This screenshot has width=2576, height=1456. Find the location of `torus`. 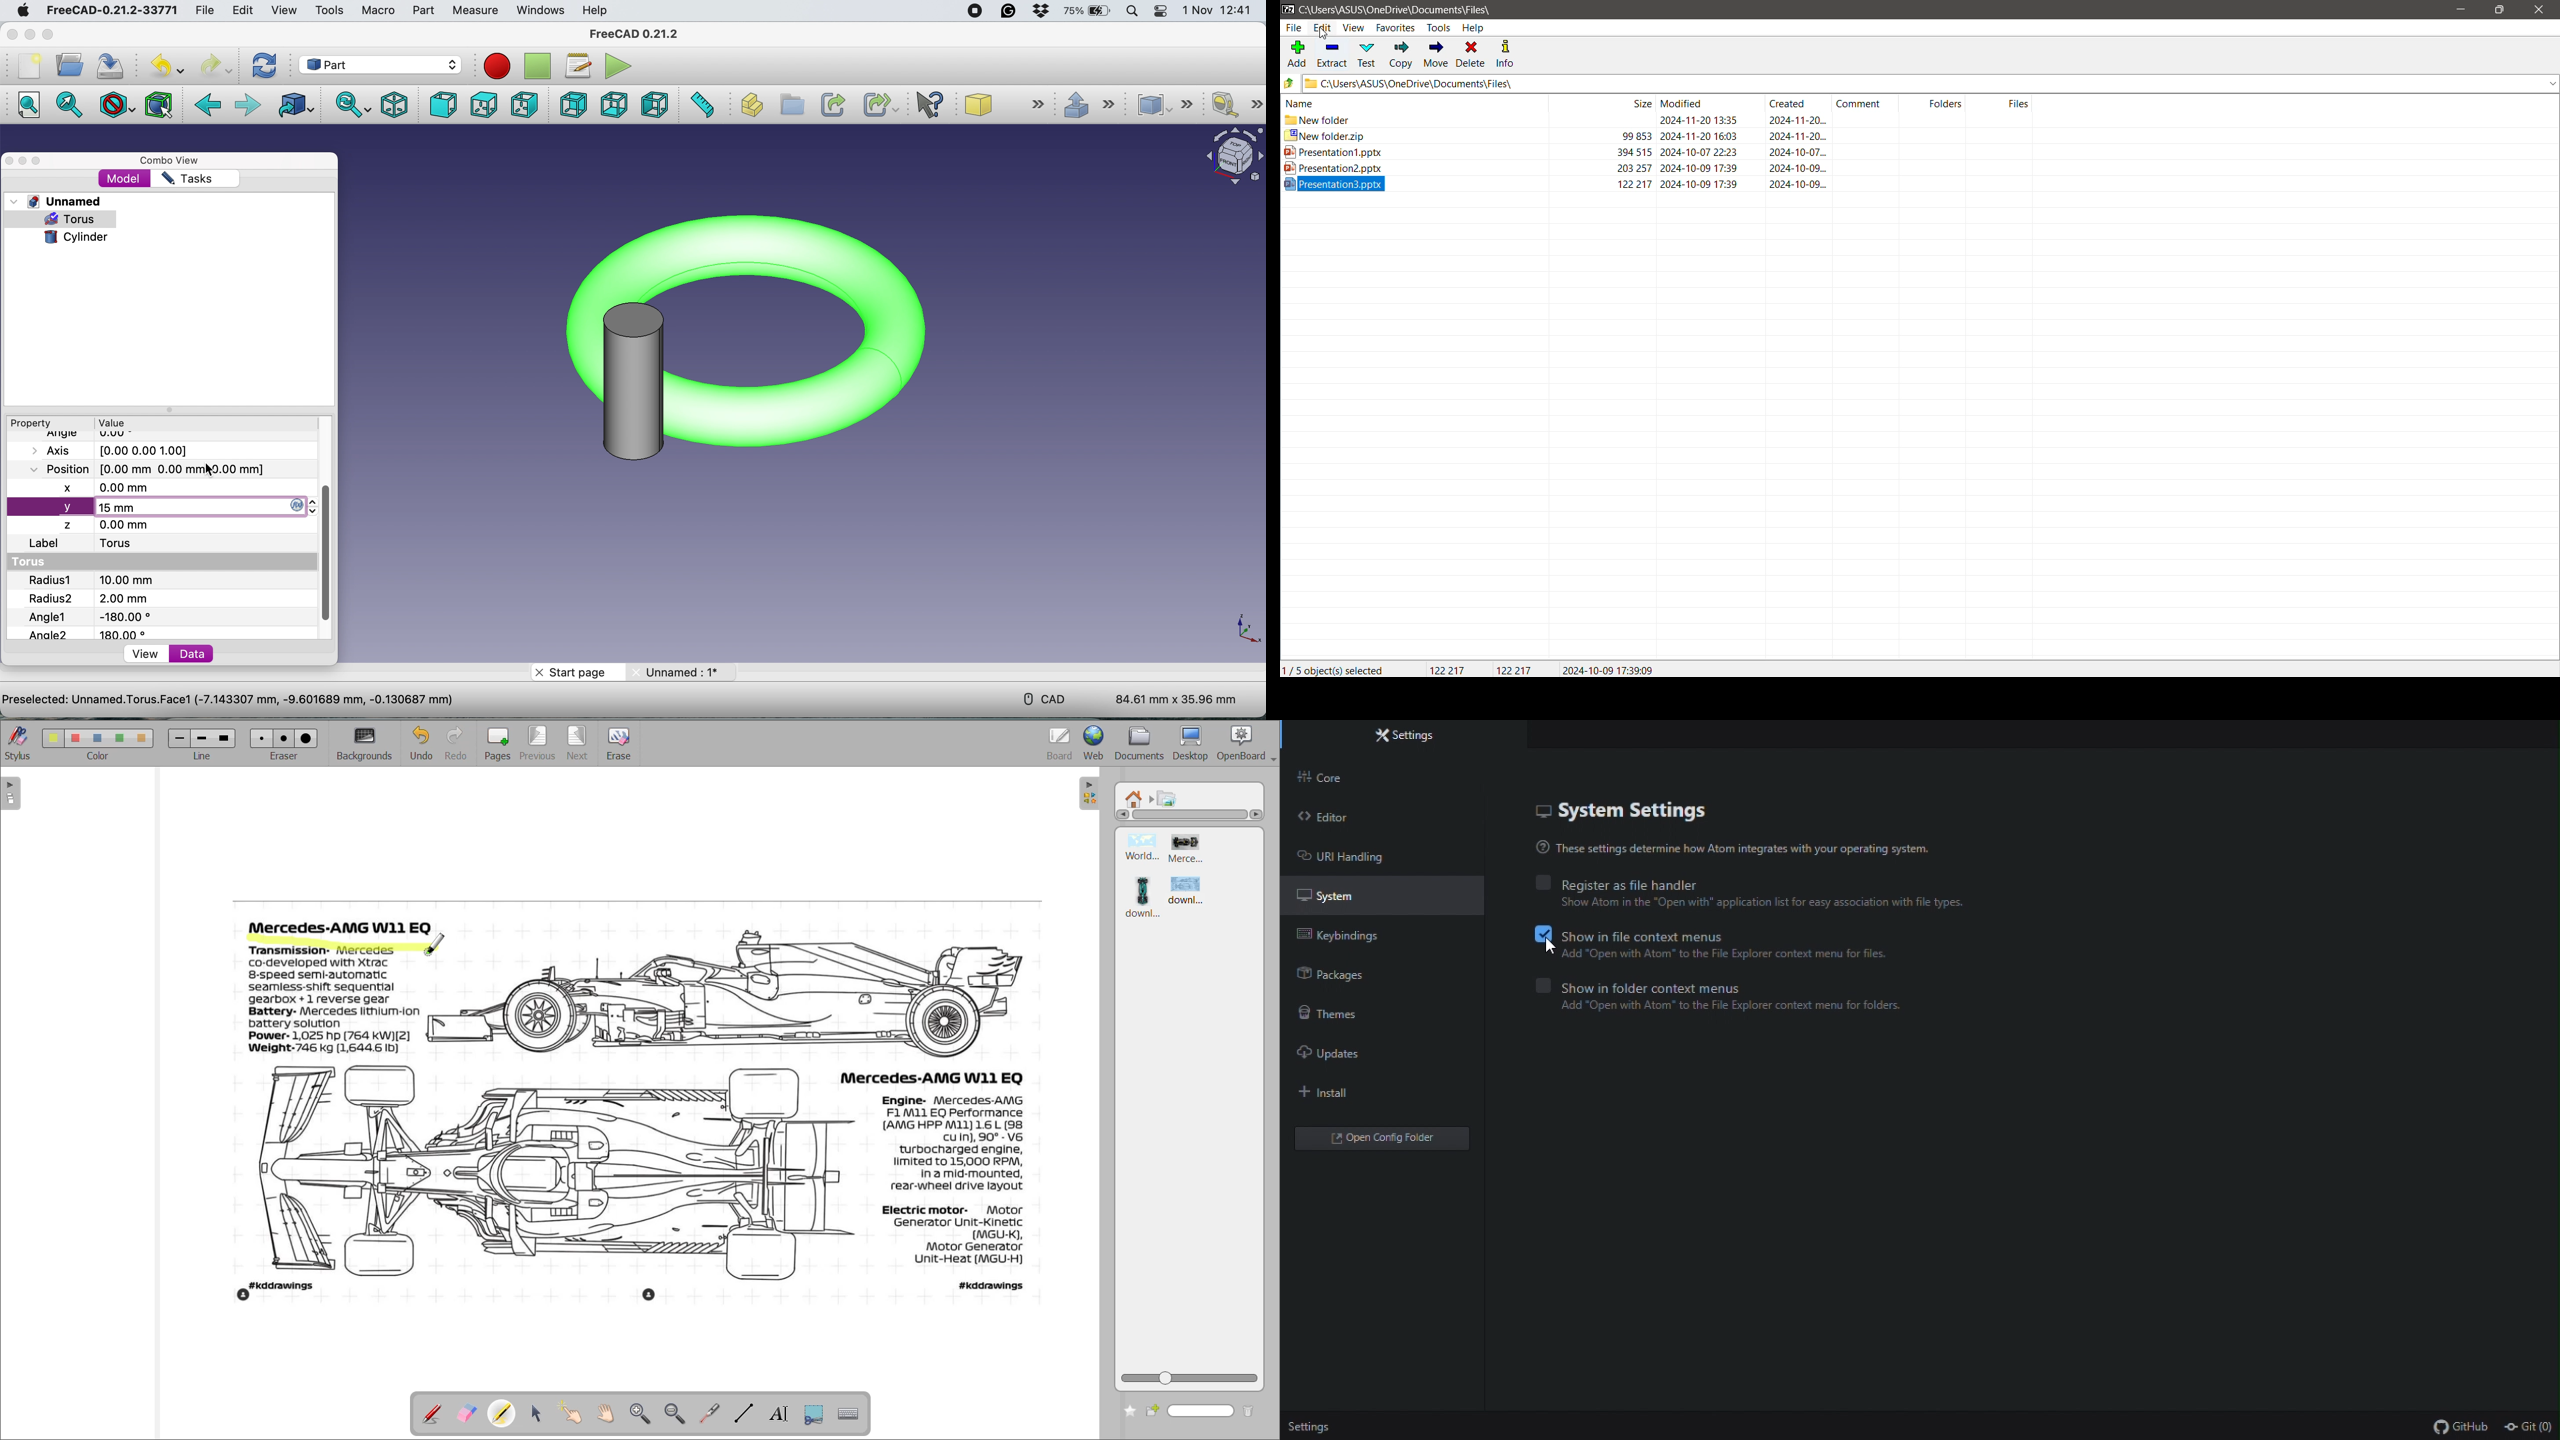

torus is located at coordinates (124, 545).